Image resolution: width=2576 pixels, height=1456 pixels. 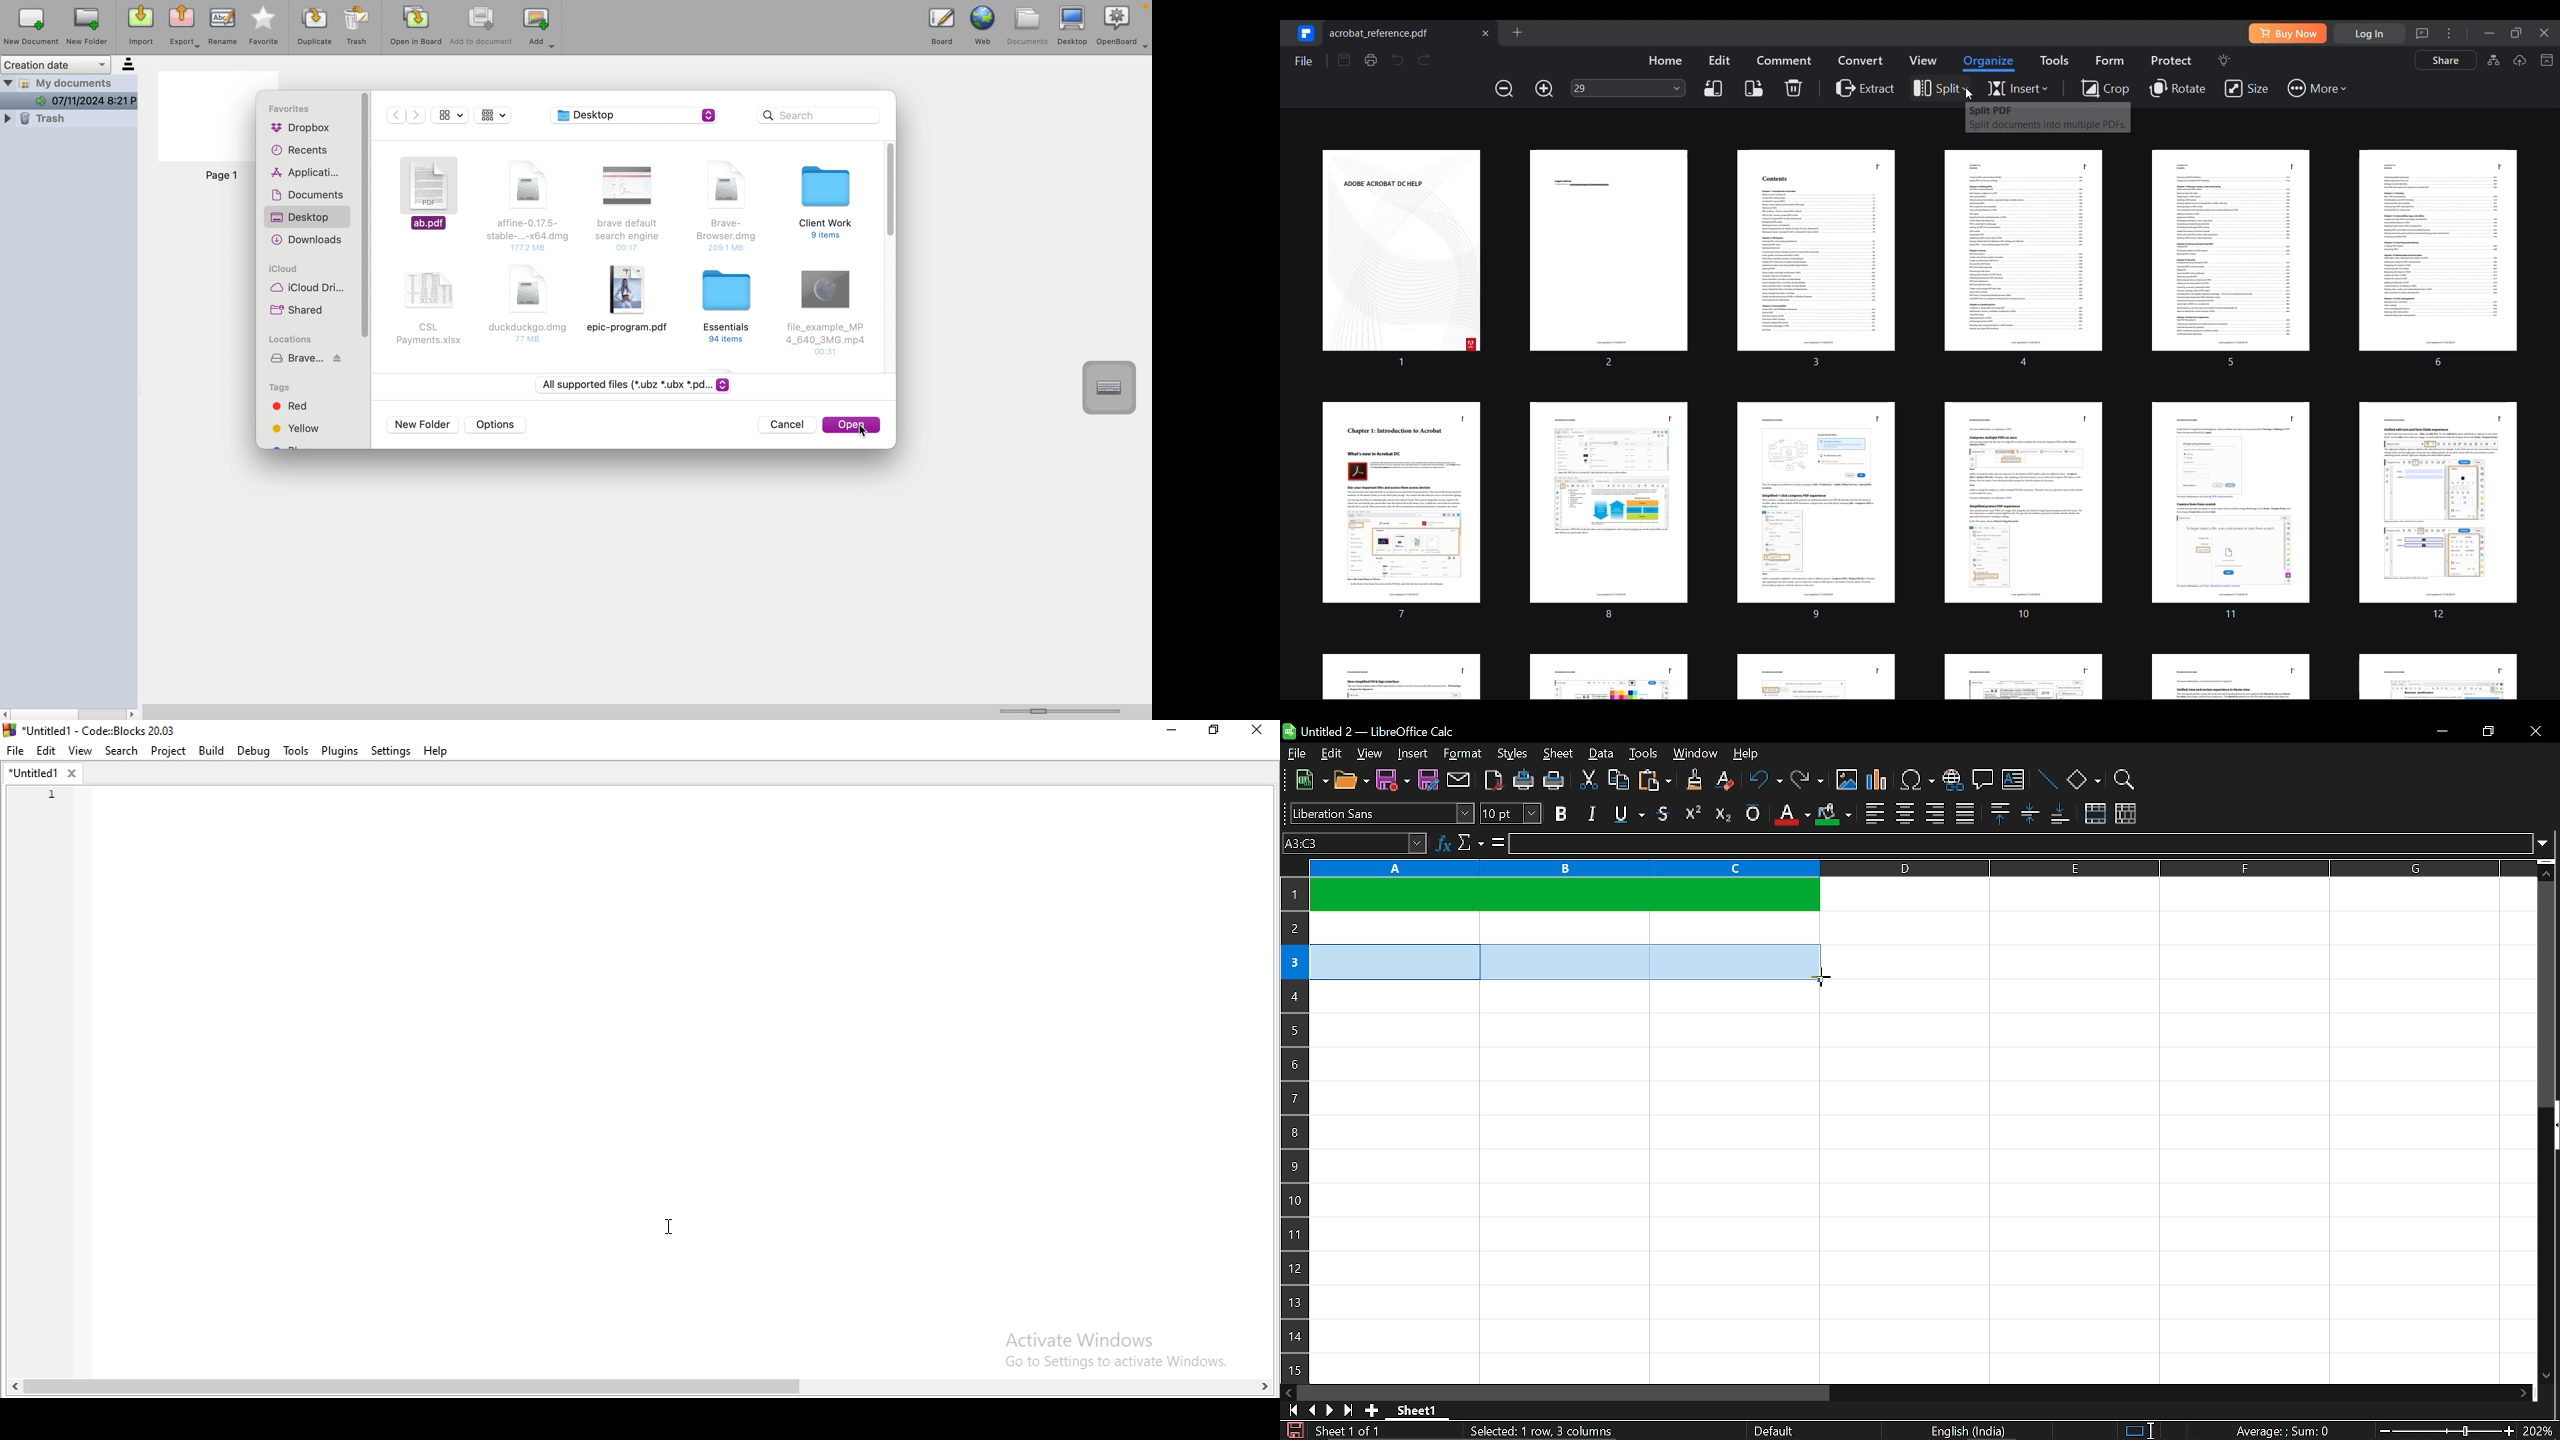 What do you see at coordinates (581, 775) in the screenshot?
I see `empty dropdown` at bounding box center [581, 775].